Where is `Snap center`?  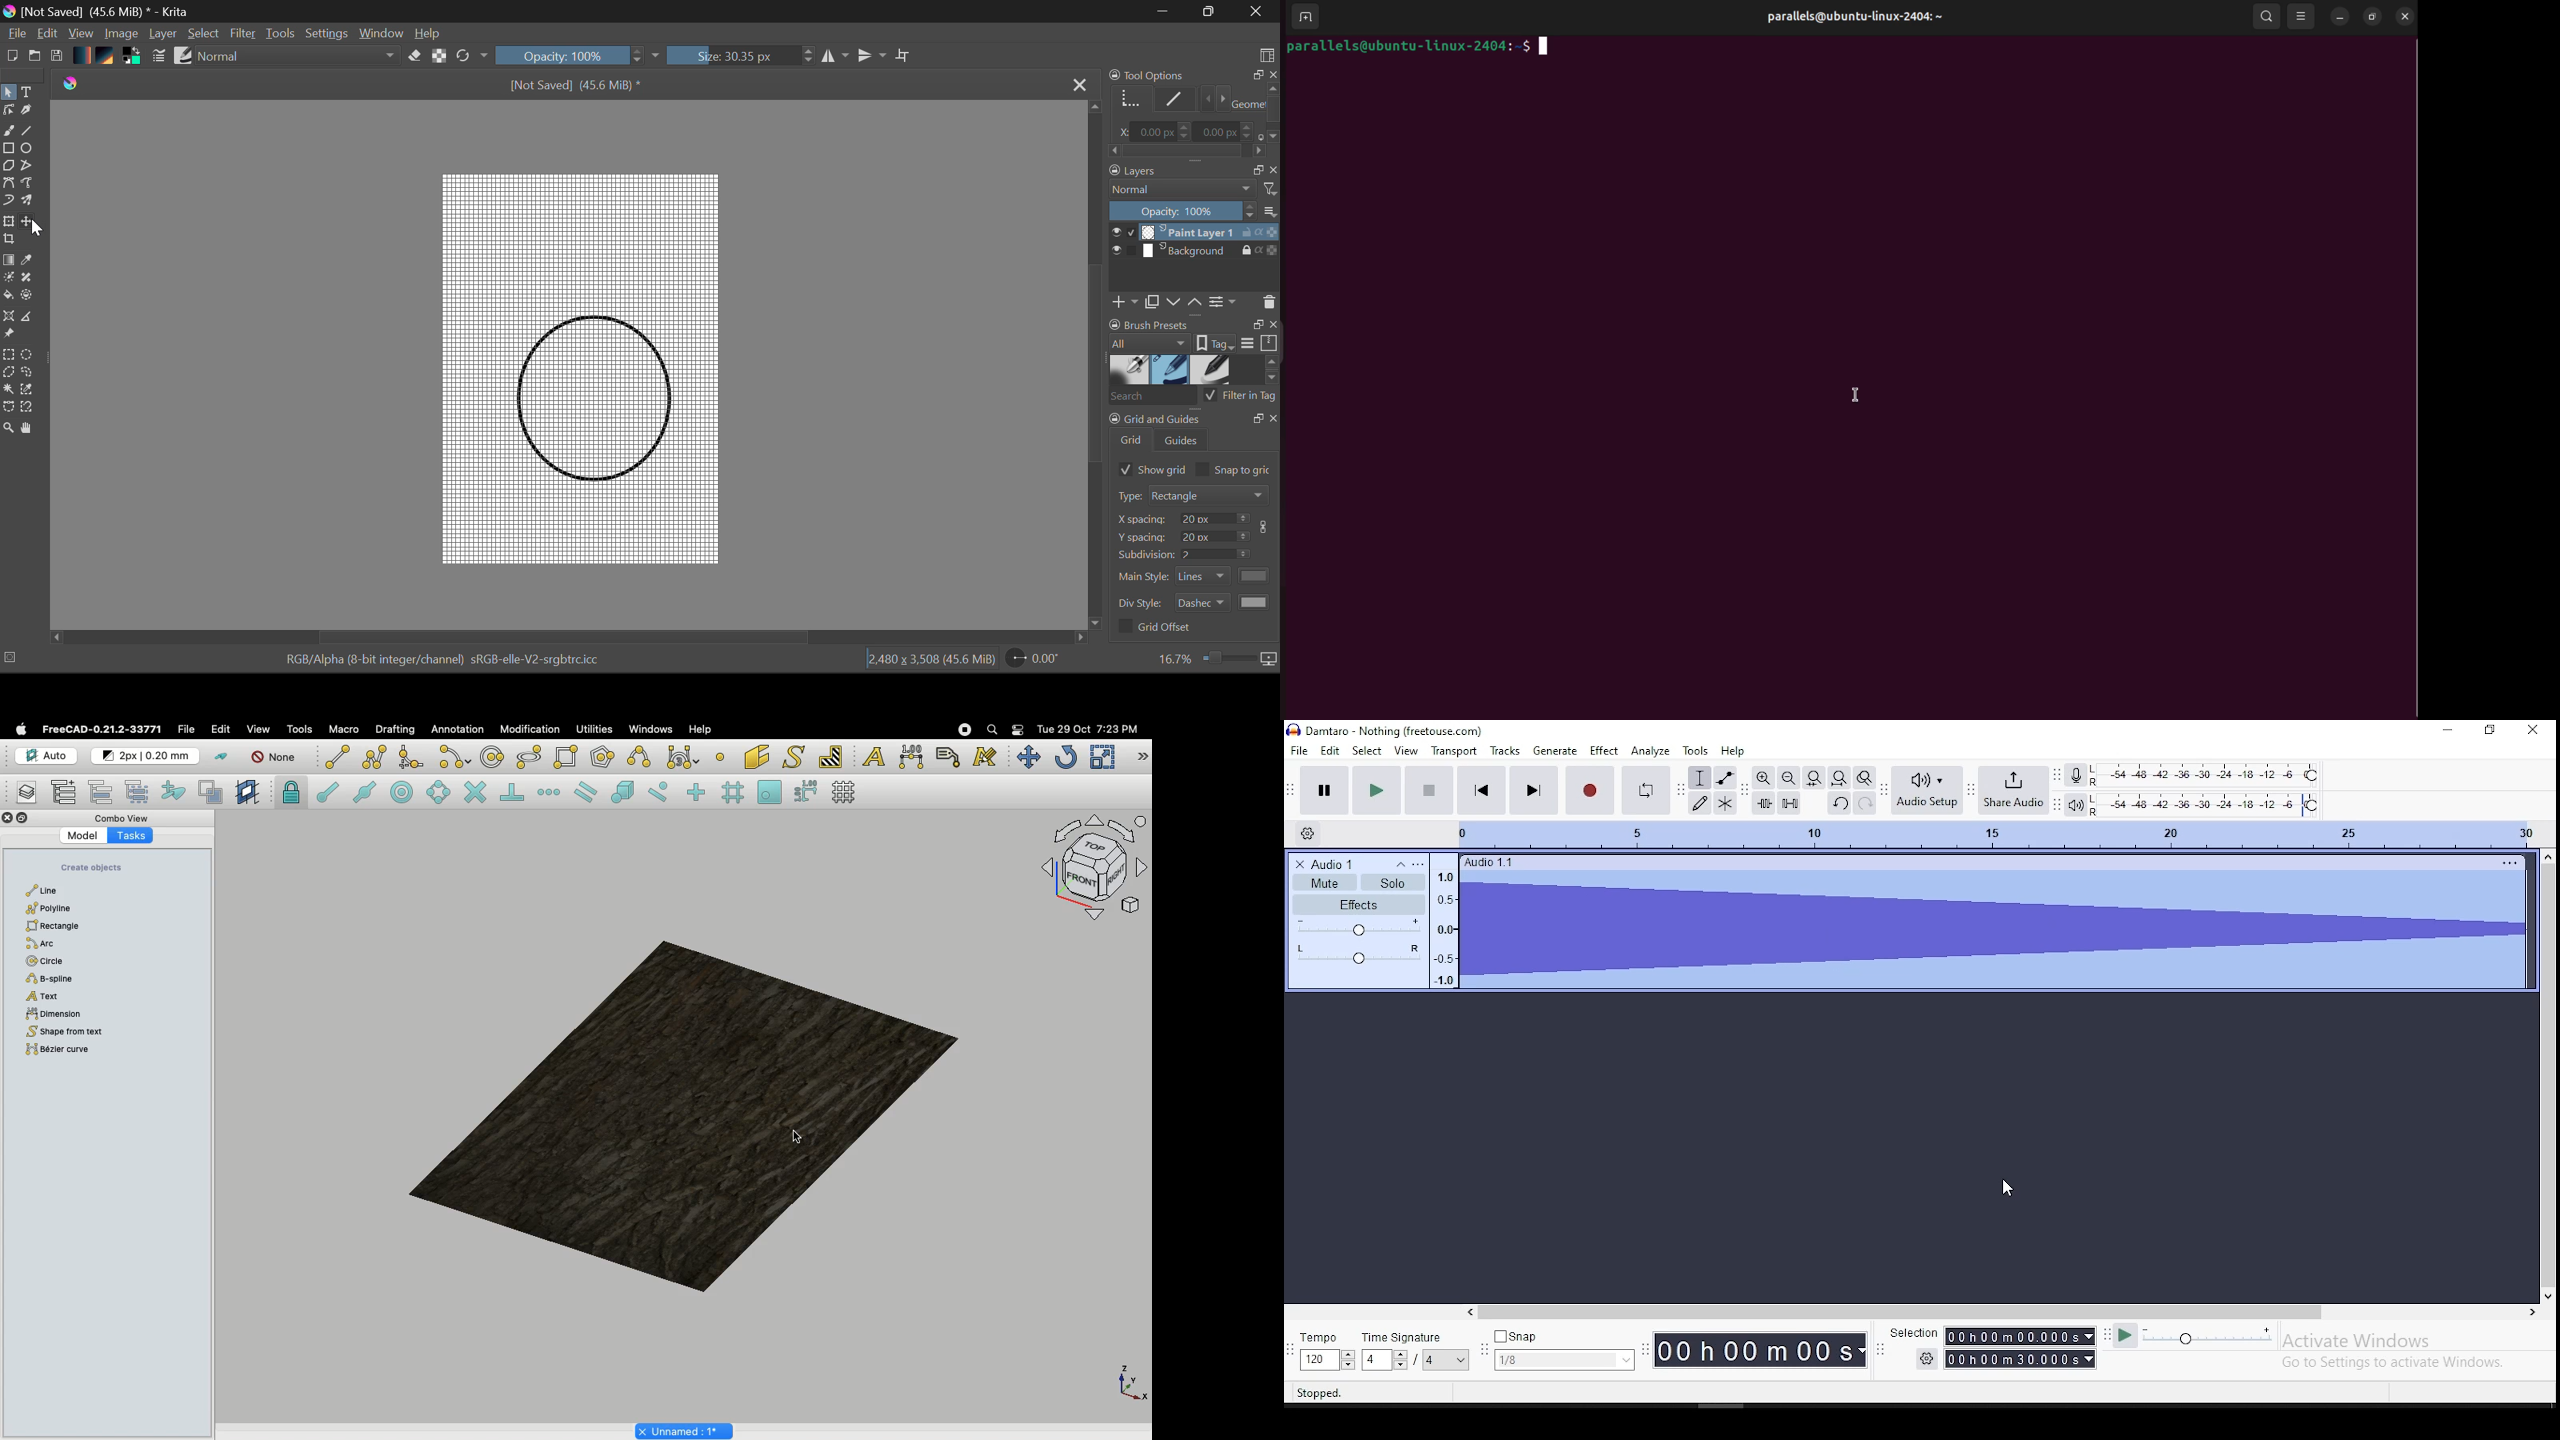
Snap center is located at coordinates (400, 793).